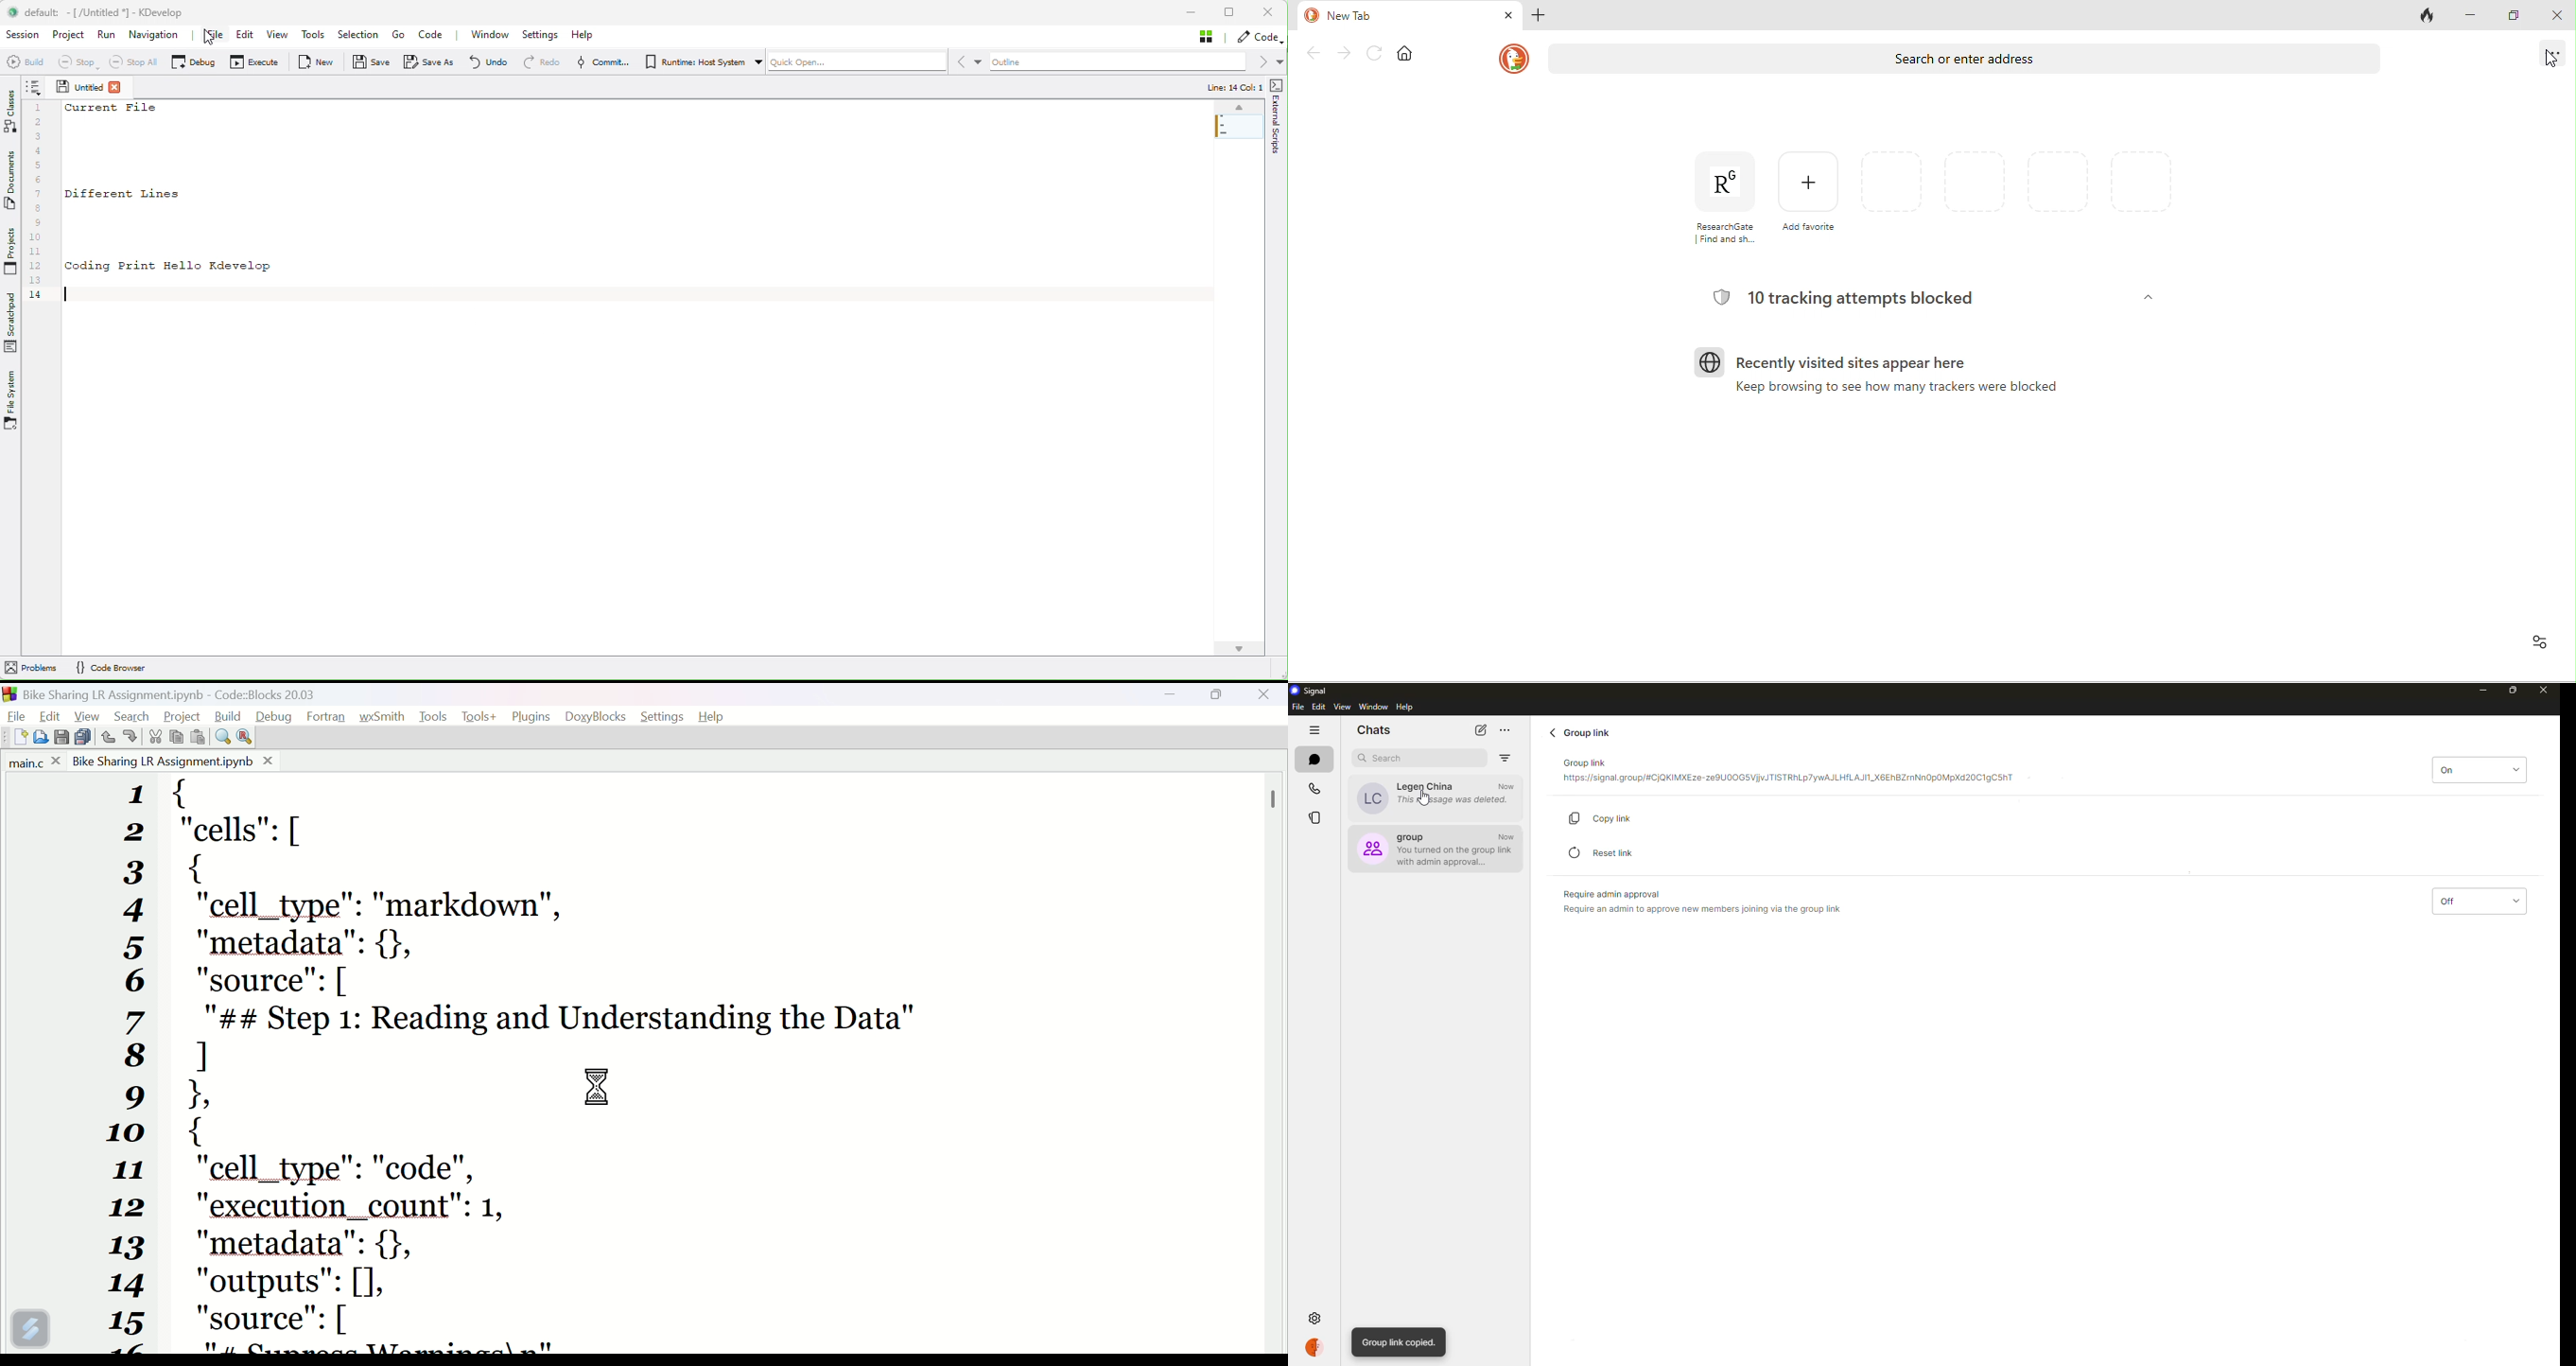 The image size is (2576, 1372). Describe the element at coordinates (89, 715) in the screenshot. I see `View` at that location.